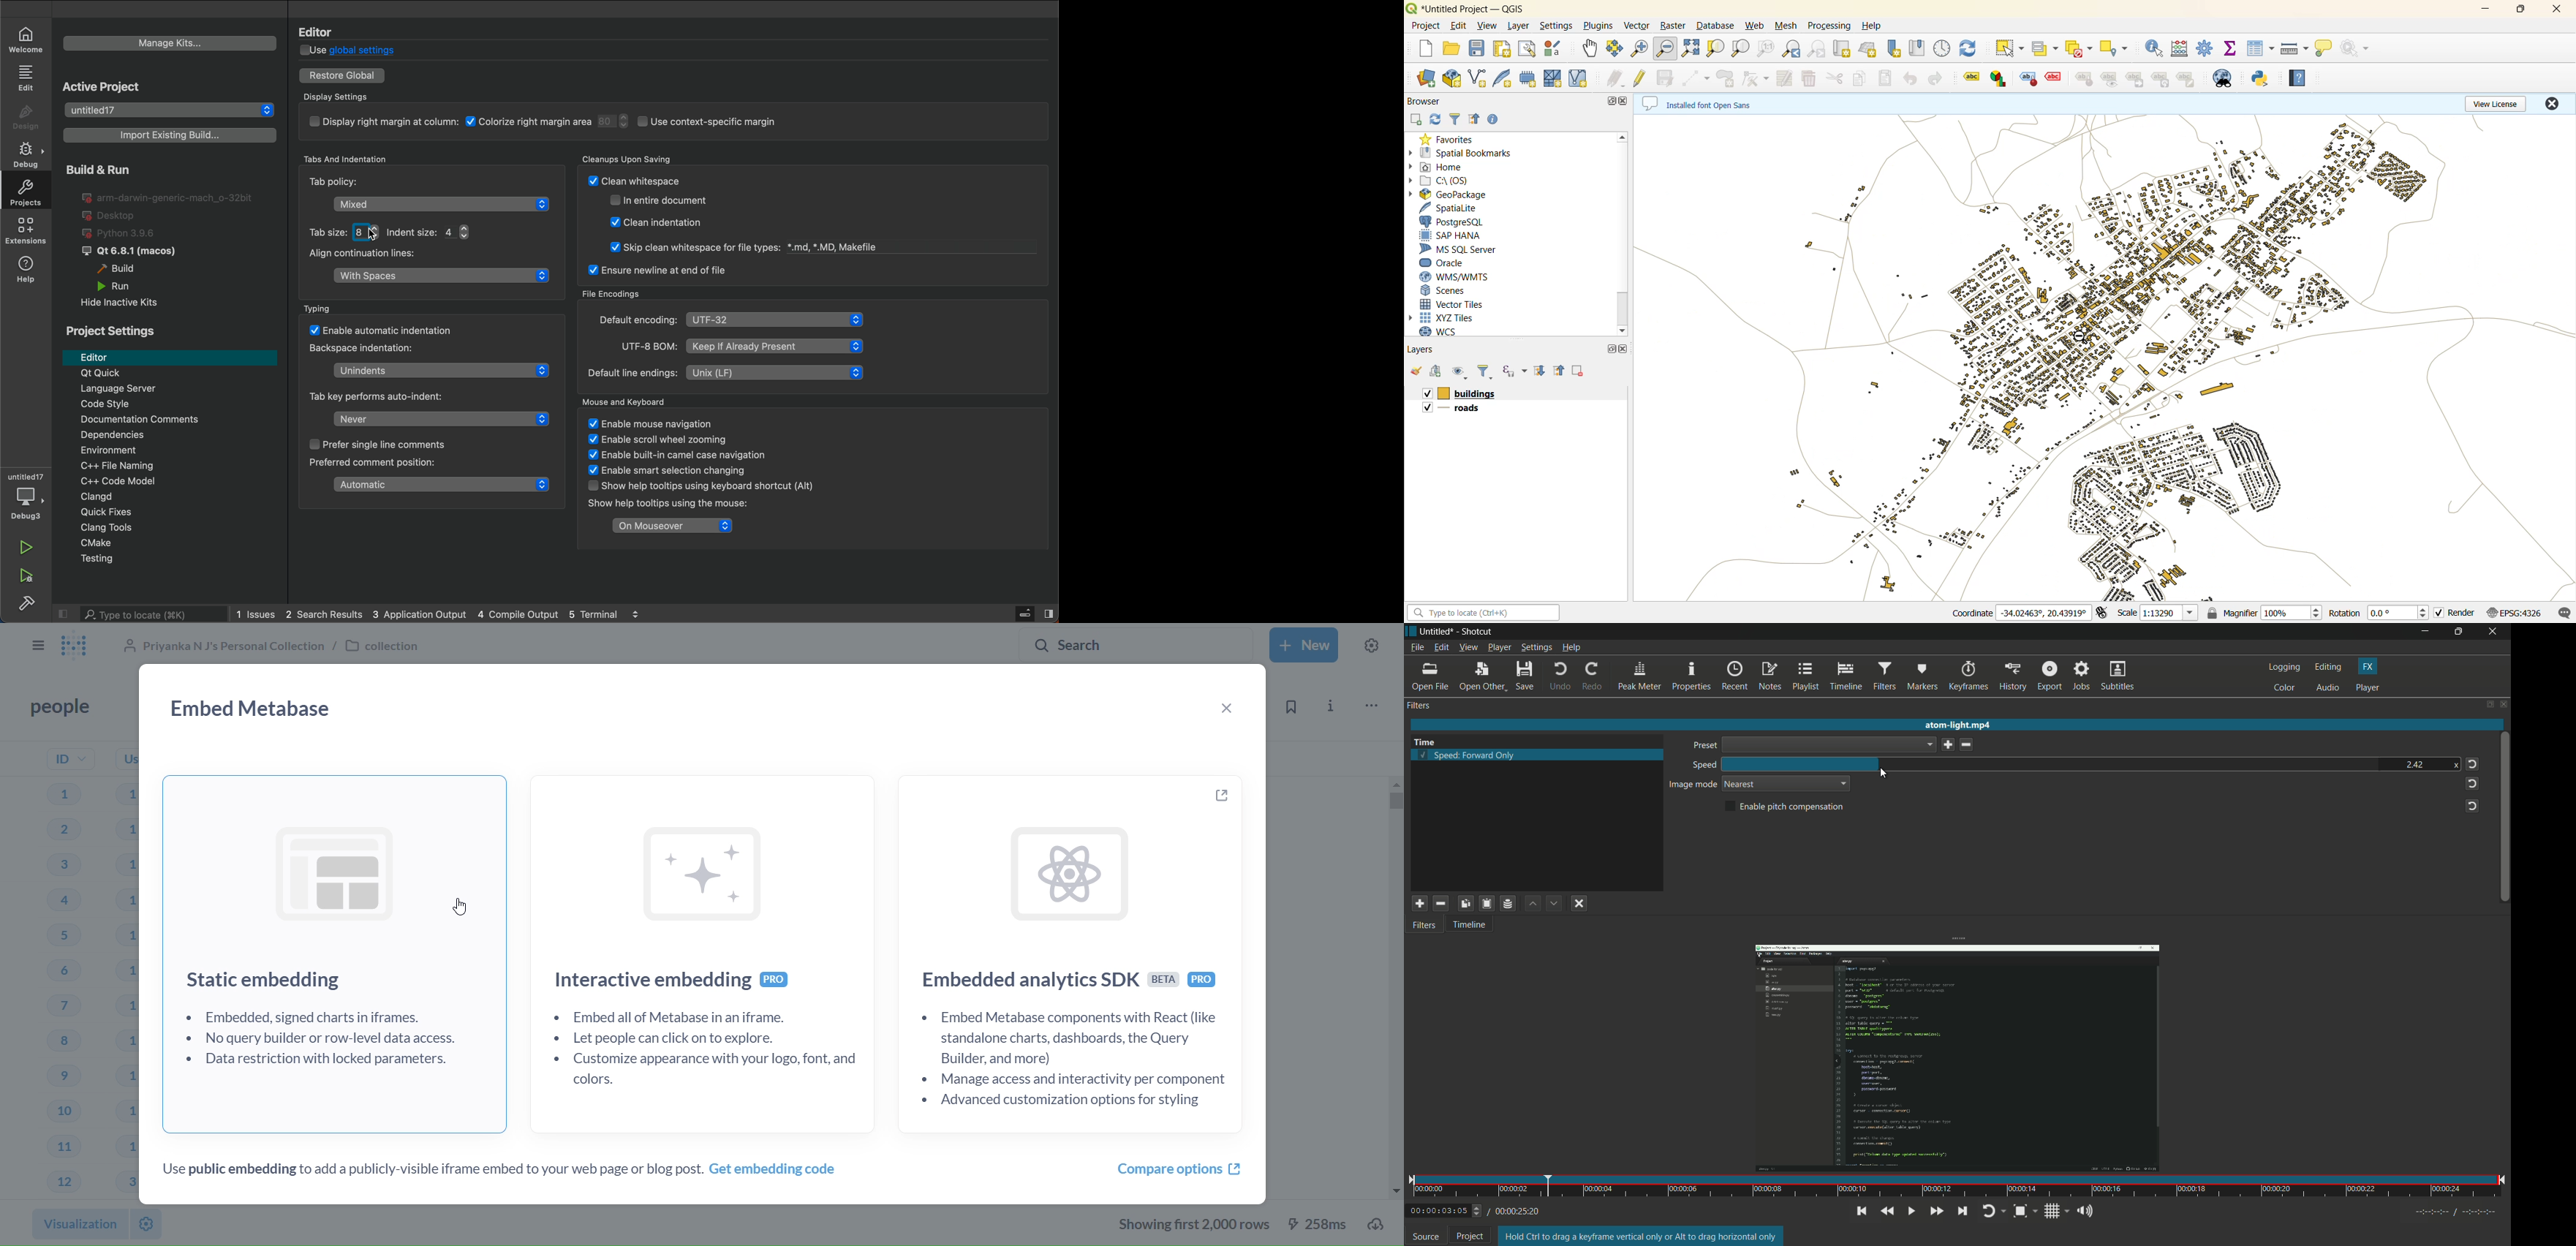  Describe the element at coordinates (1572, 648) in the screenshot. I see `help menu` at that location.